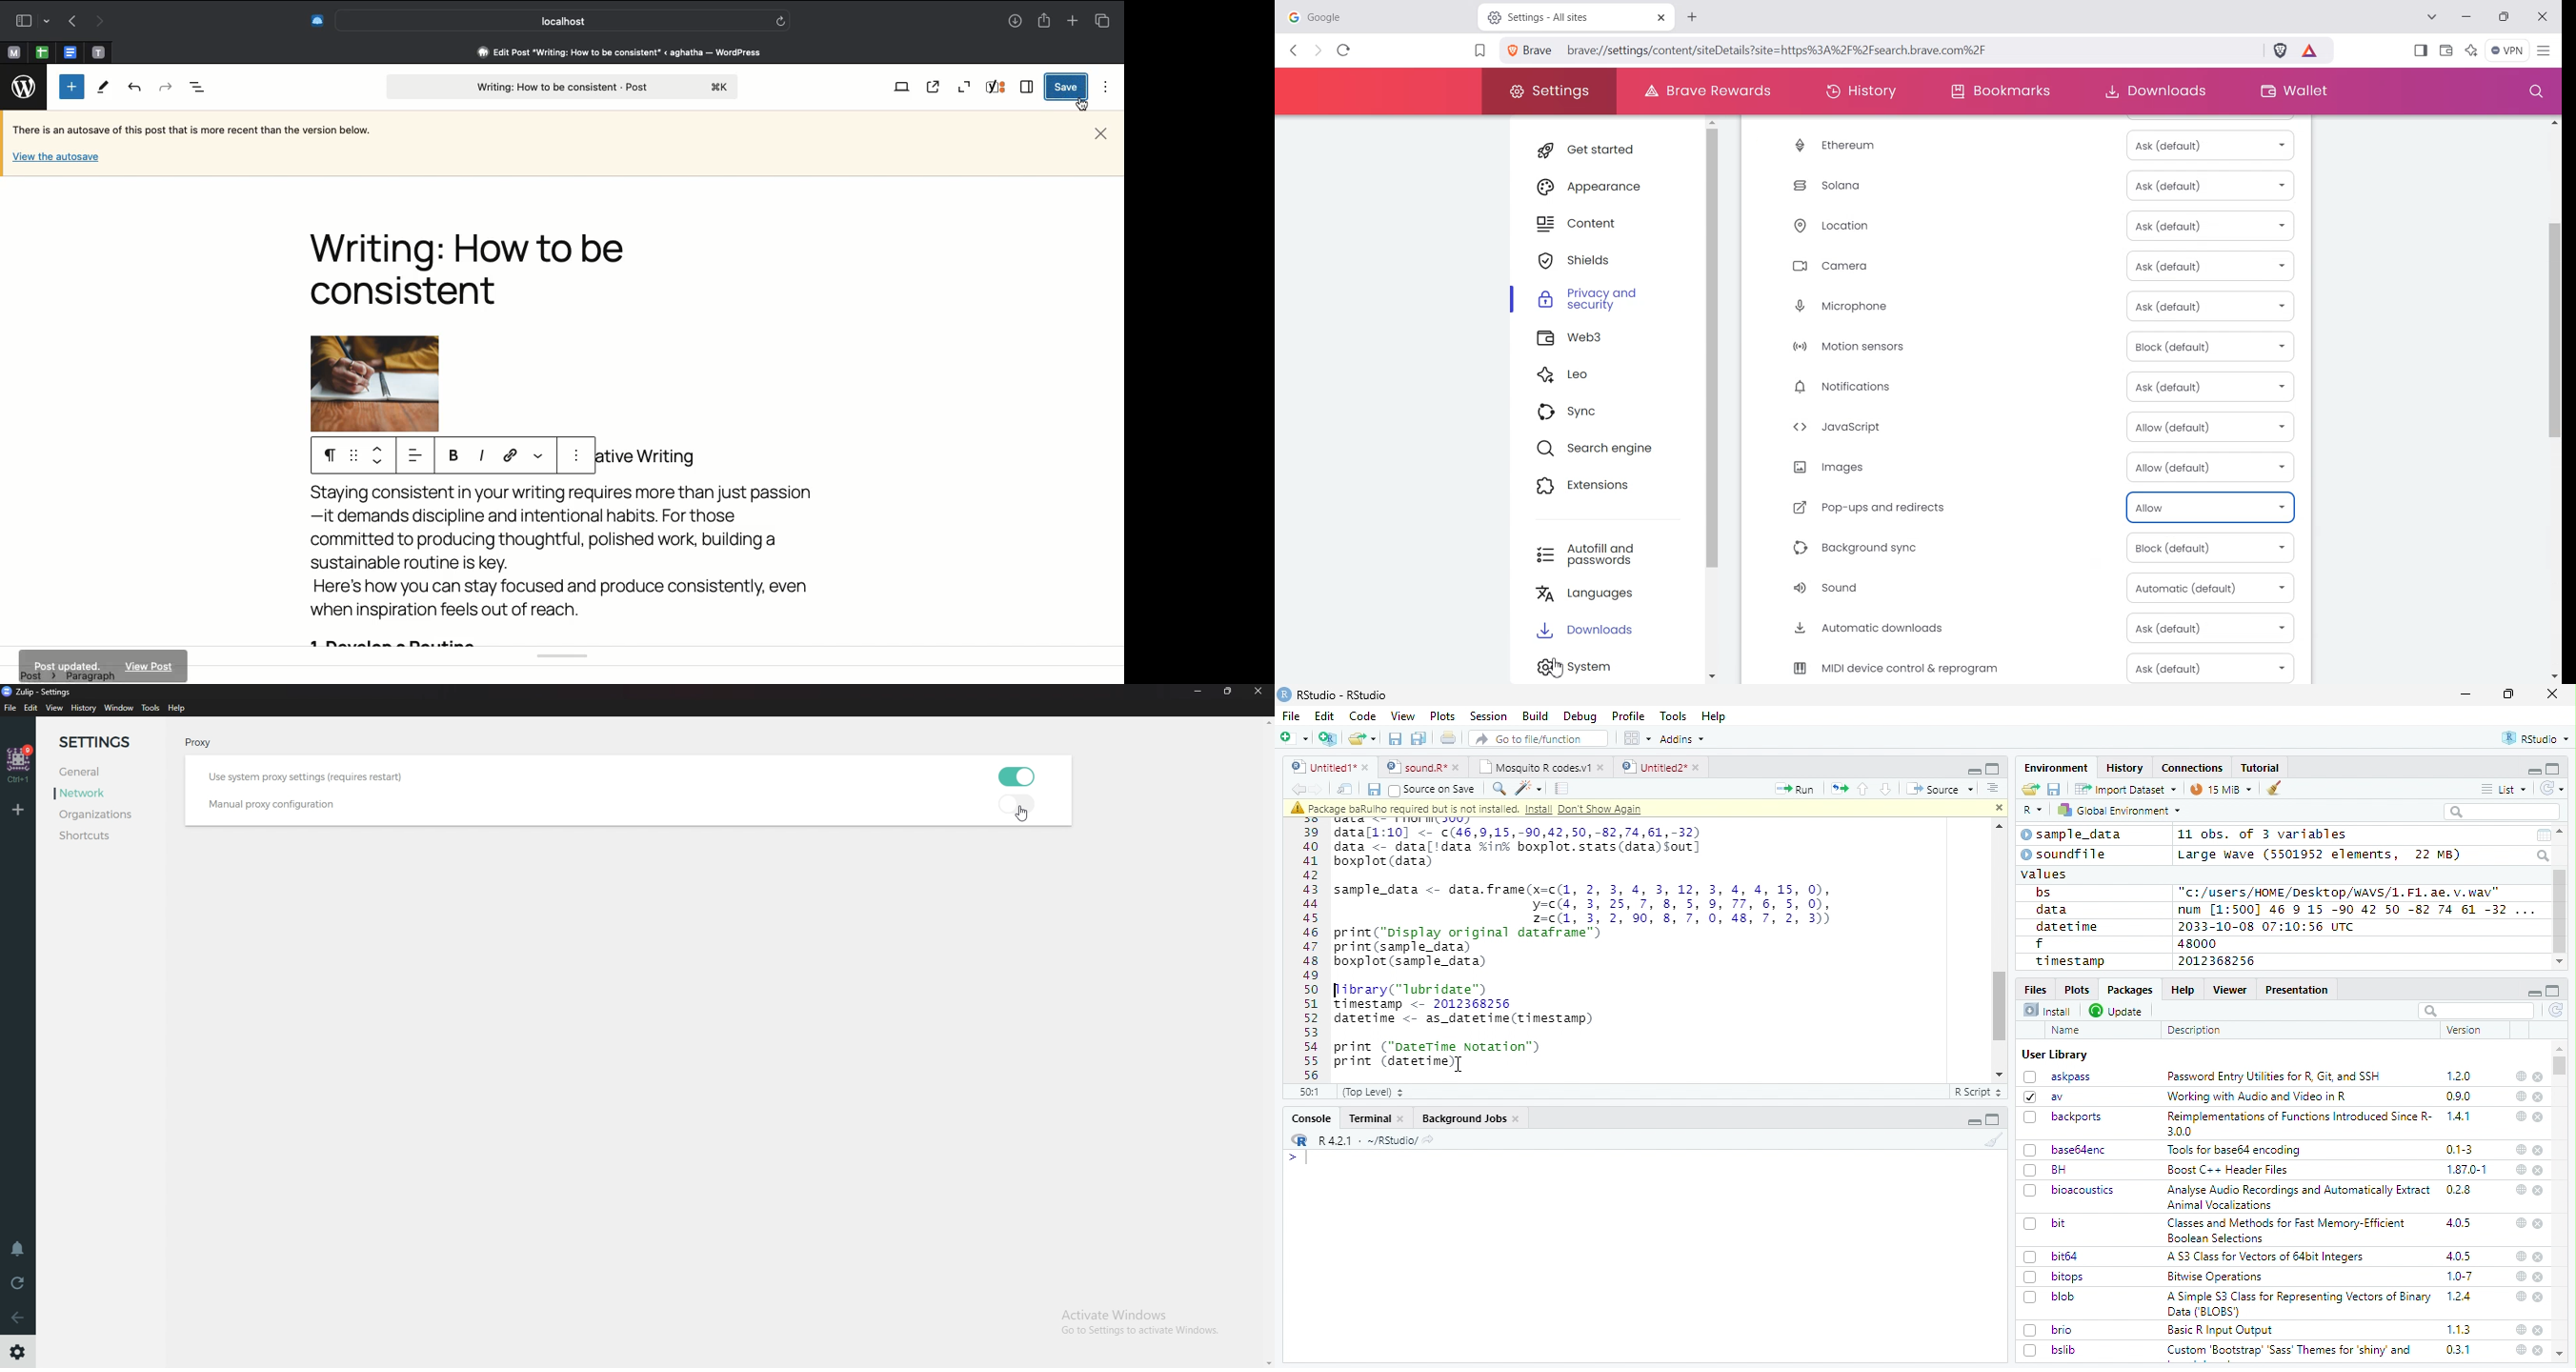  I want to click on Large wave (5501952 elements, 22 MB), so click(2322, 855).